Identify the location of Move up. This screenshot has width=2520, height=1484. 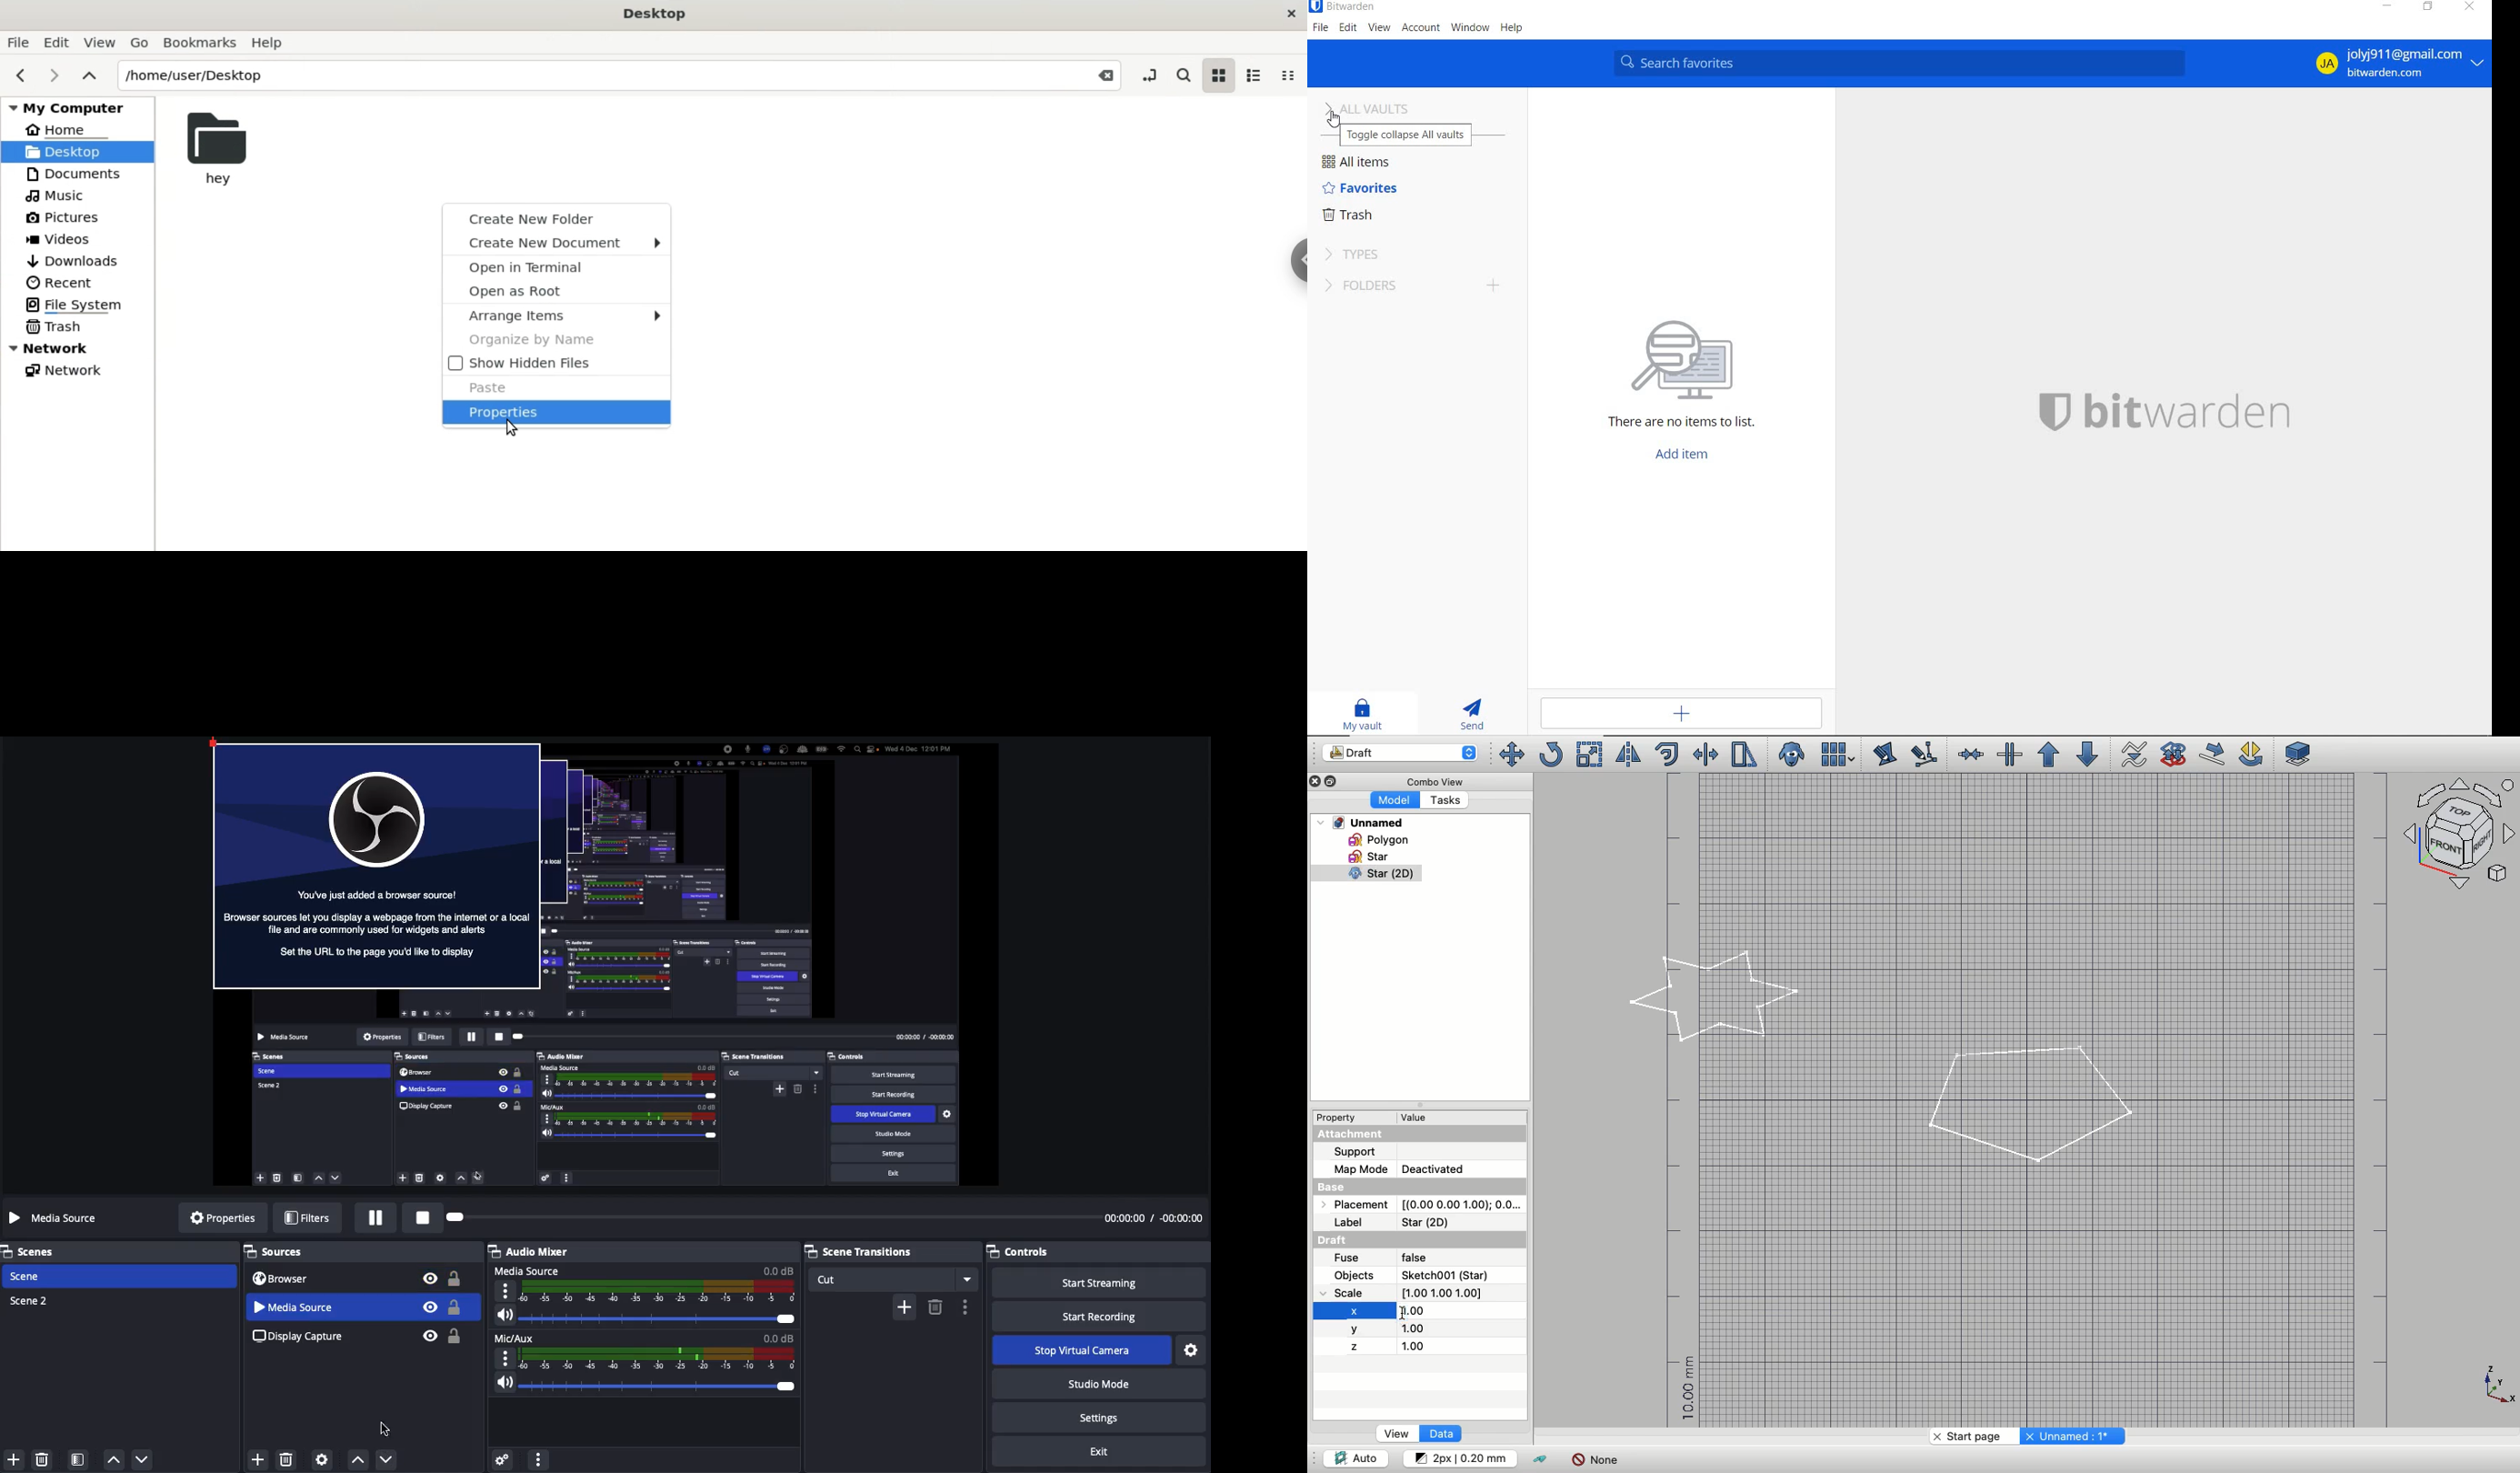
(356, 1459).